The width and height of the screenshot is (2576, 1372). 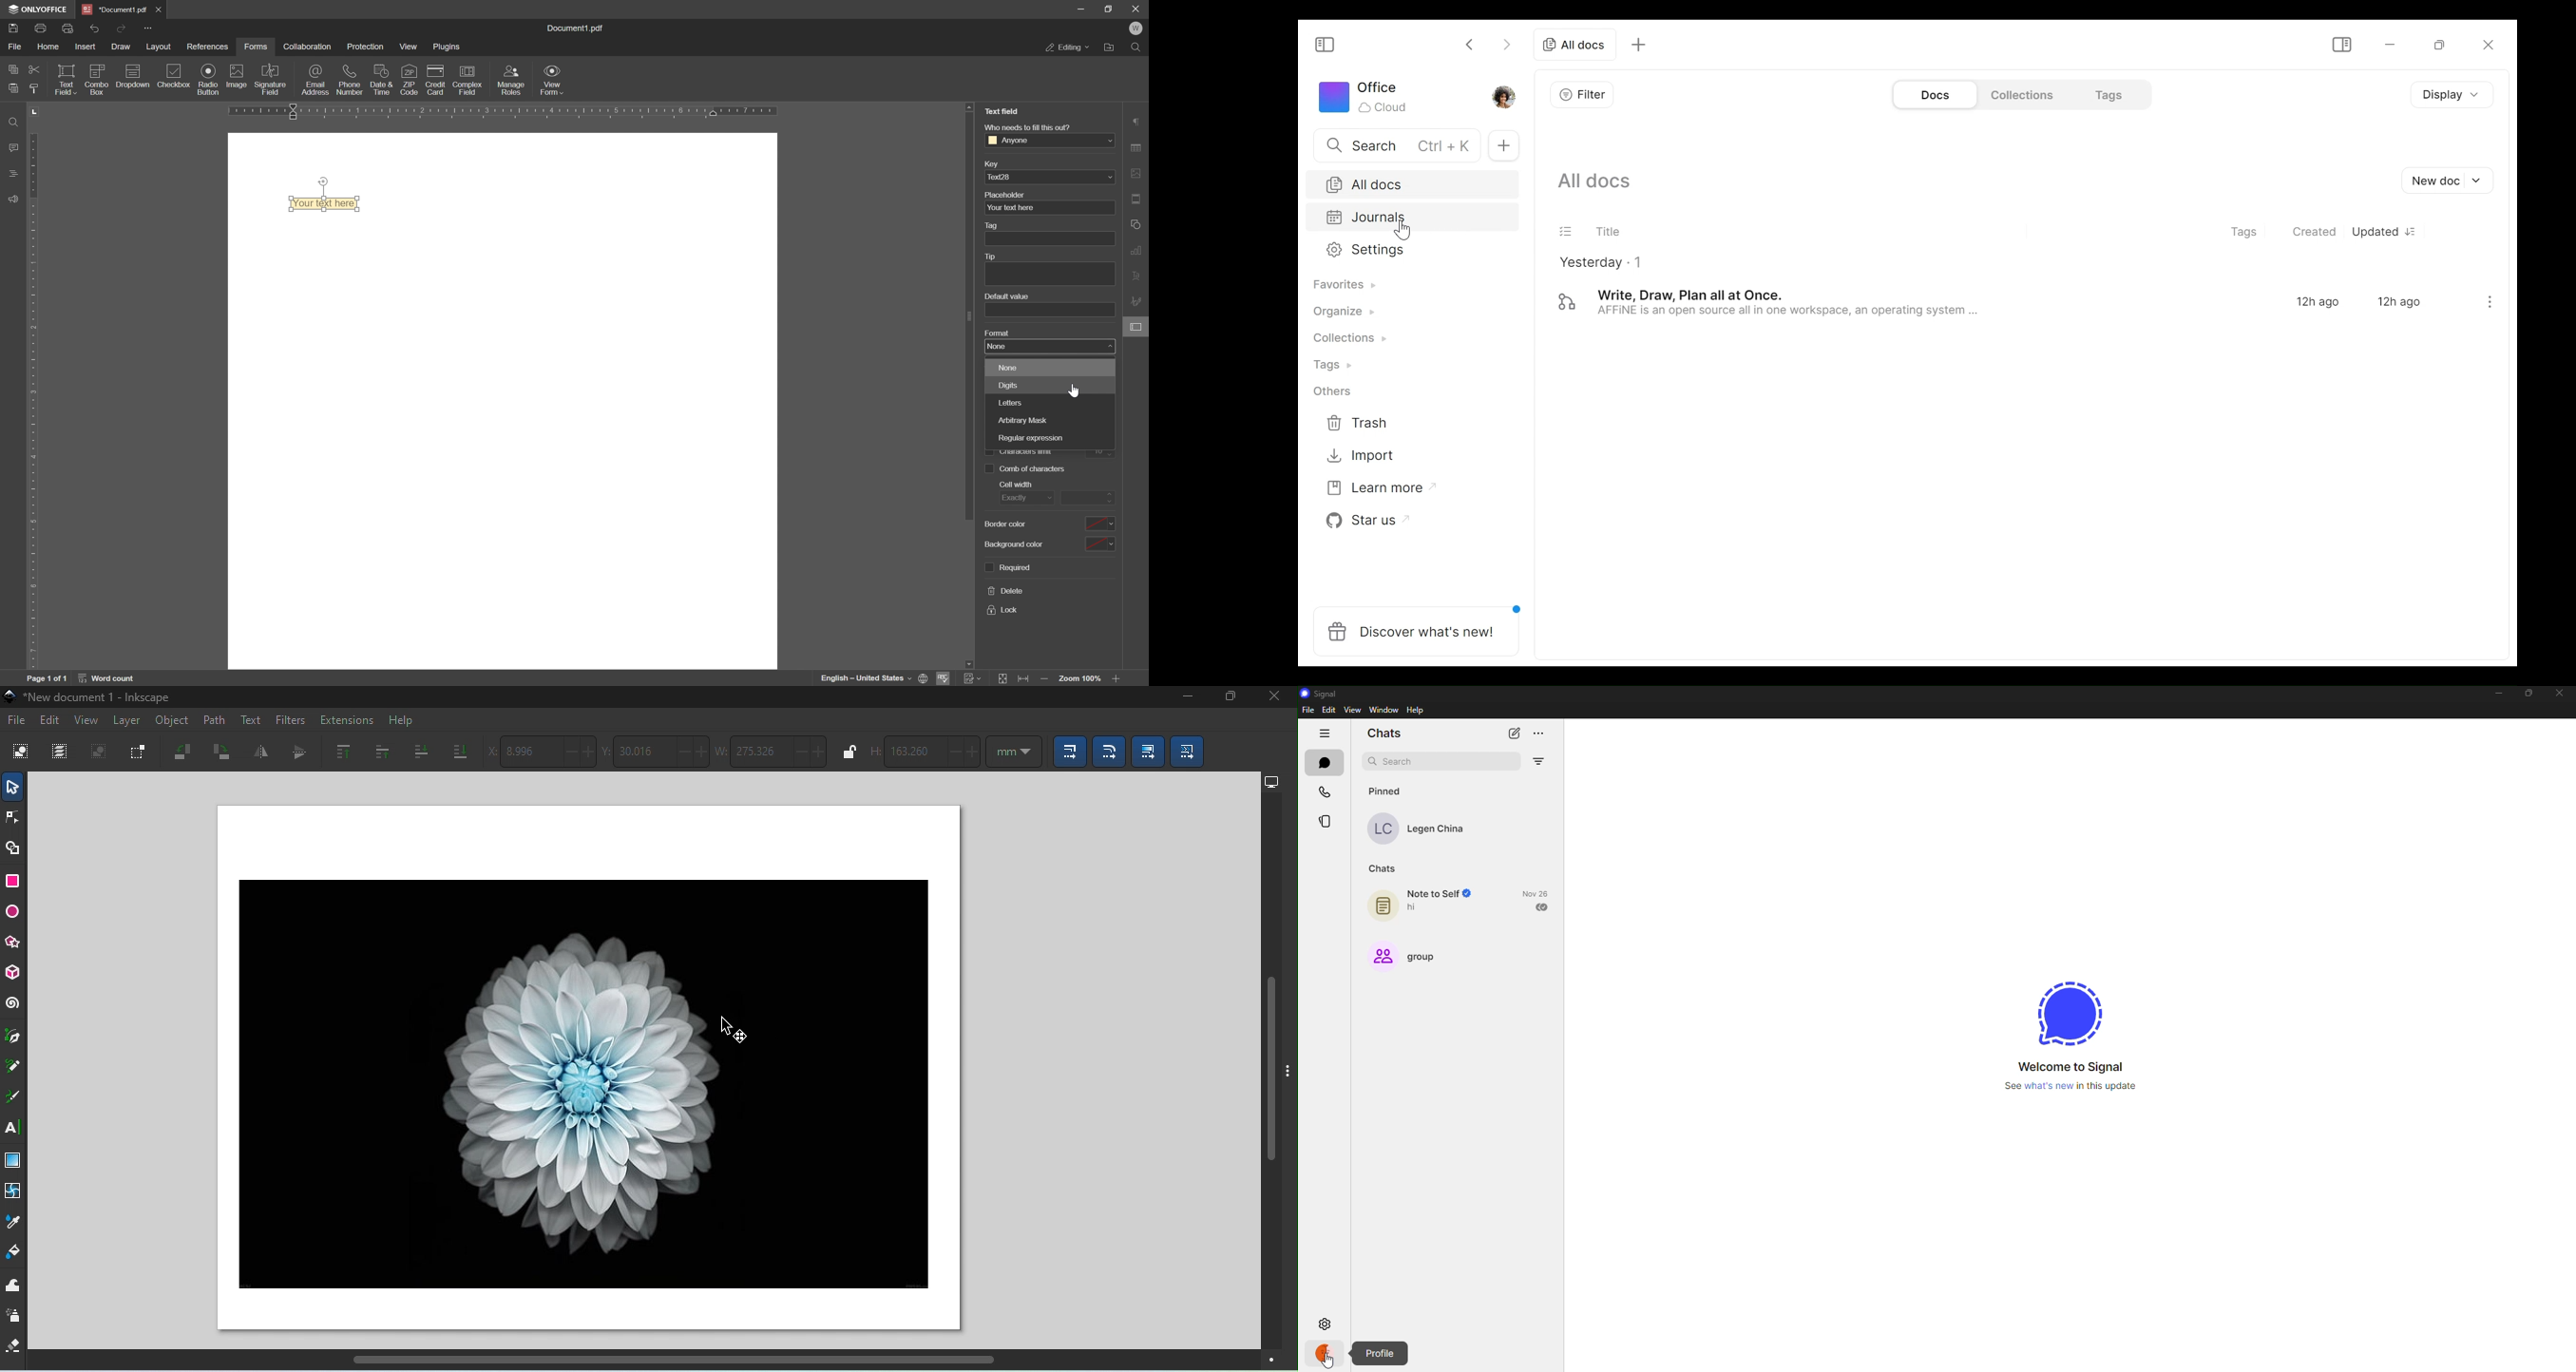 What do you see at coordinates (993, 163) in the screenshot?
I see `key` at bounding box center [993, 163].